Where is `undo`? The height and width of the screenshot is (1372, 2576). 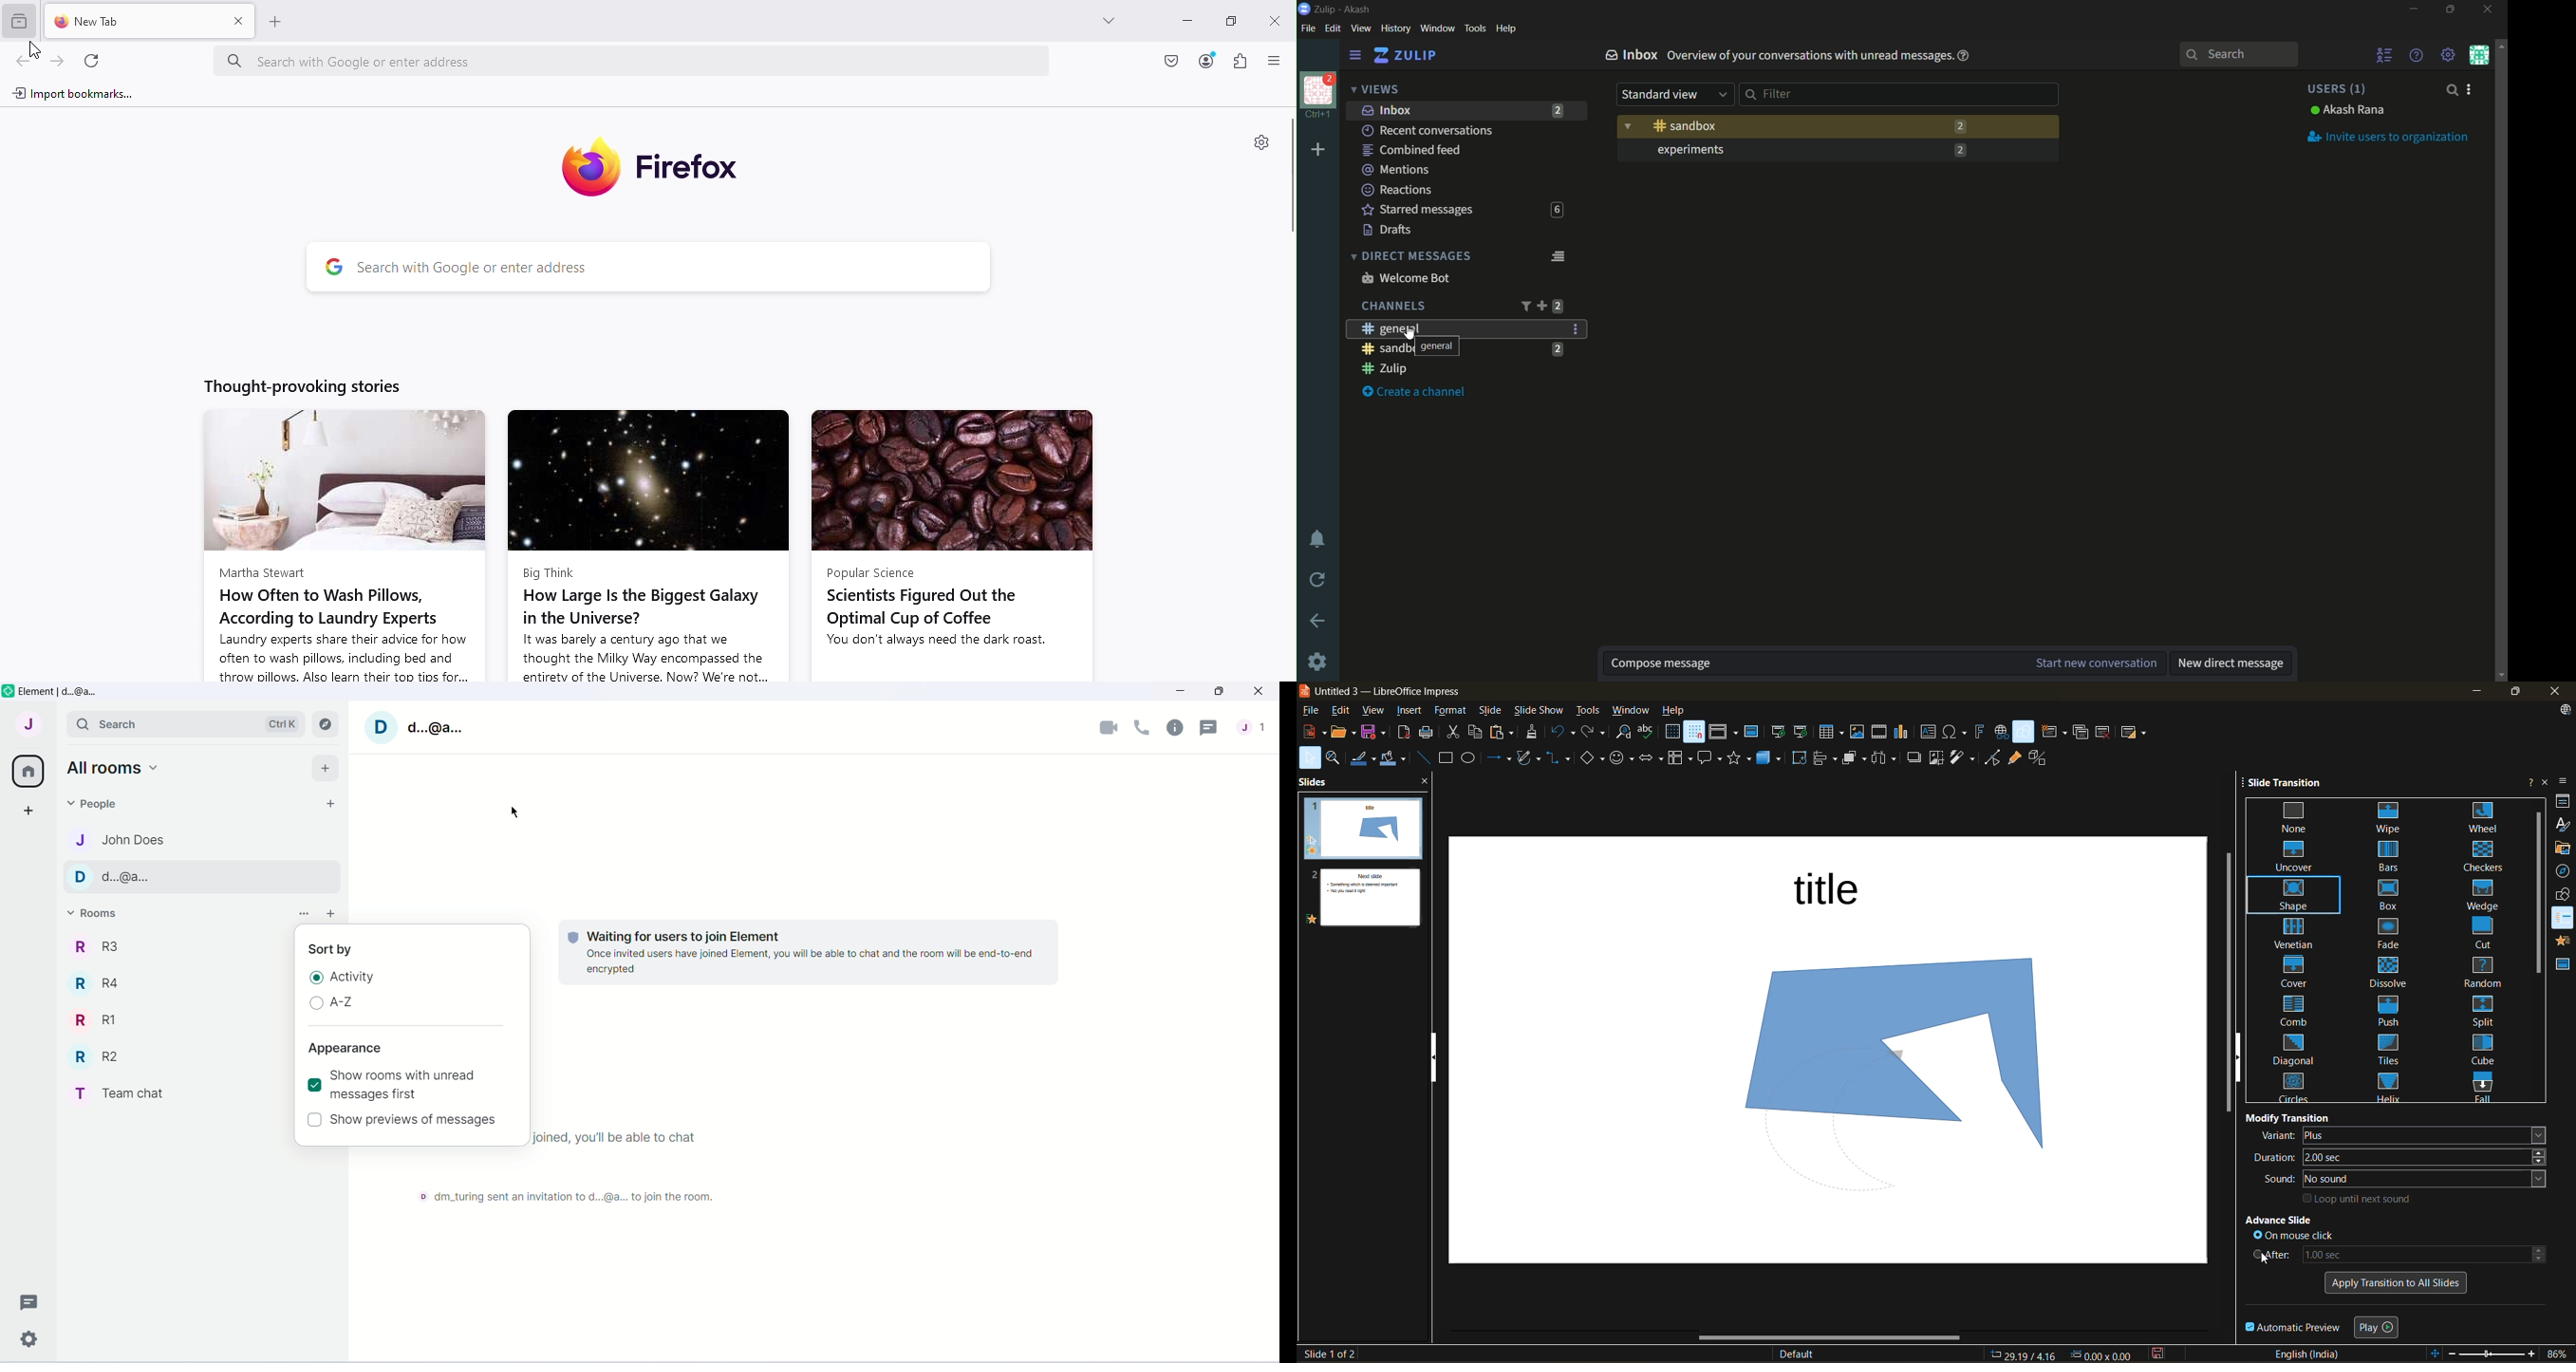 undo is located at coordinates (1563, 734).